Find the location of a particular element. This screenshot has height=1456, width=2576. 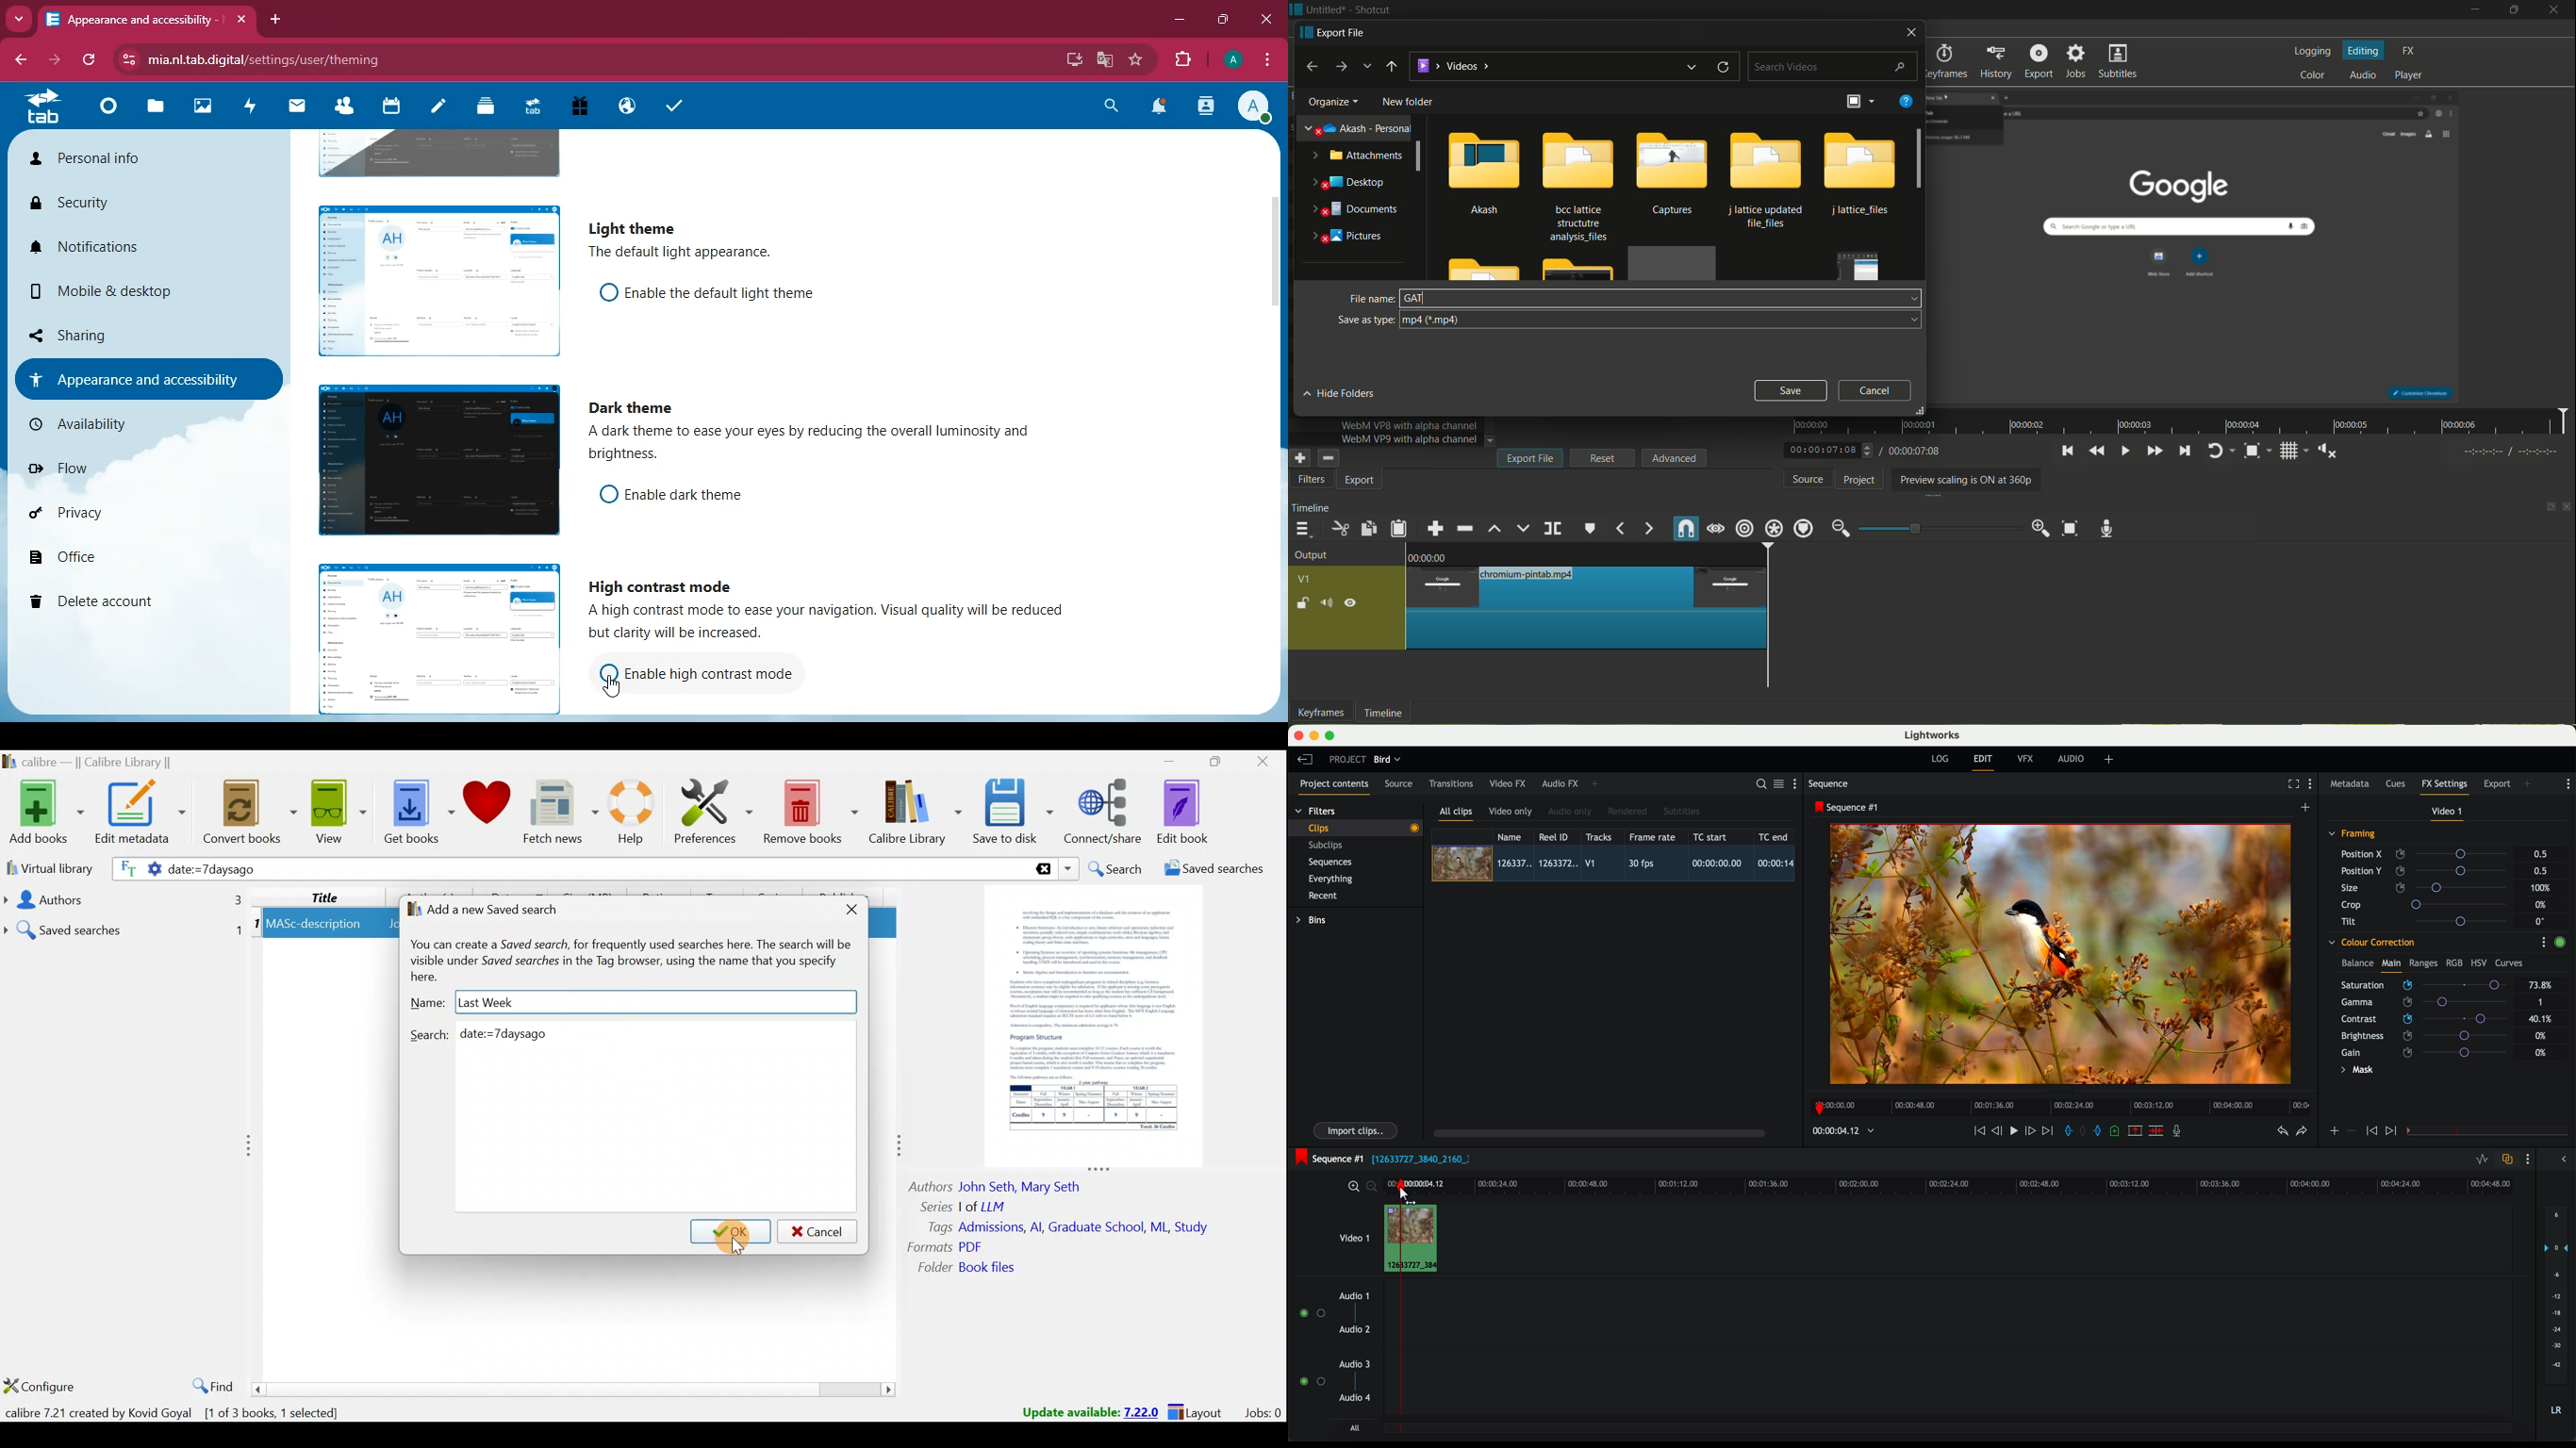

add is located at coordinates (1298, 458).